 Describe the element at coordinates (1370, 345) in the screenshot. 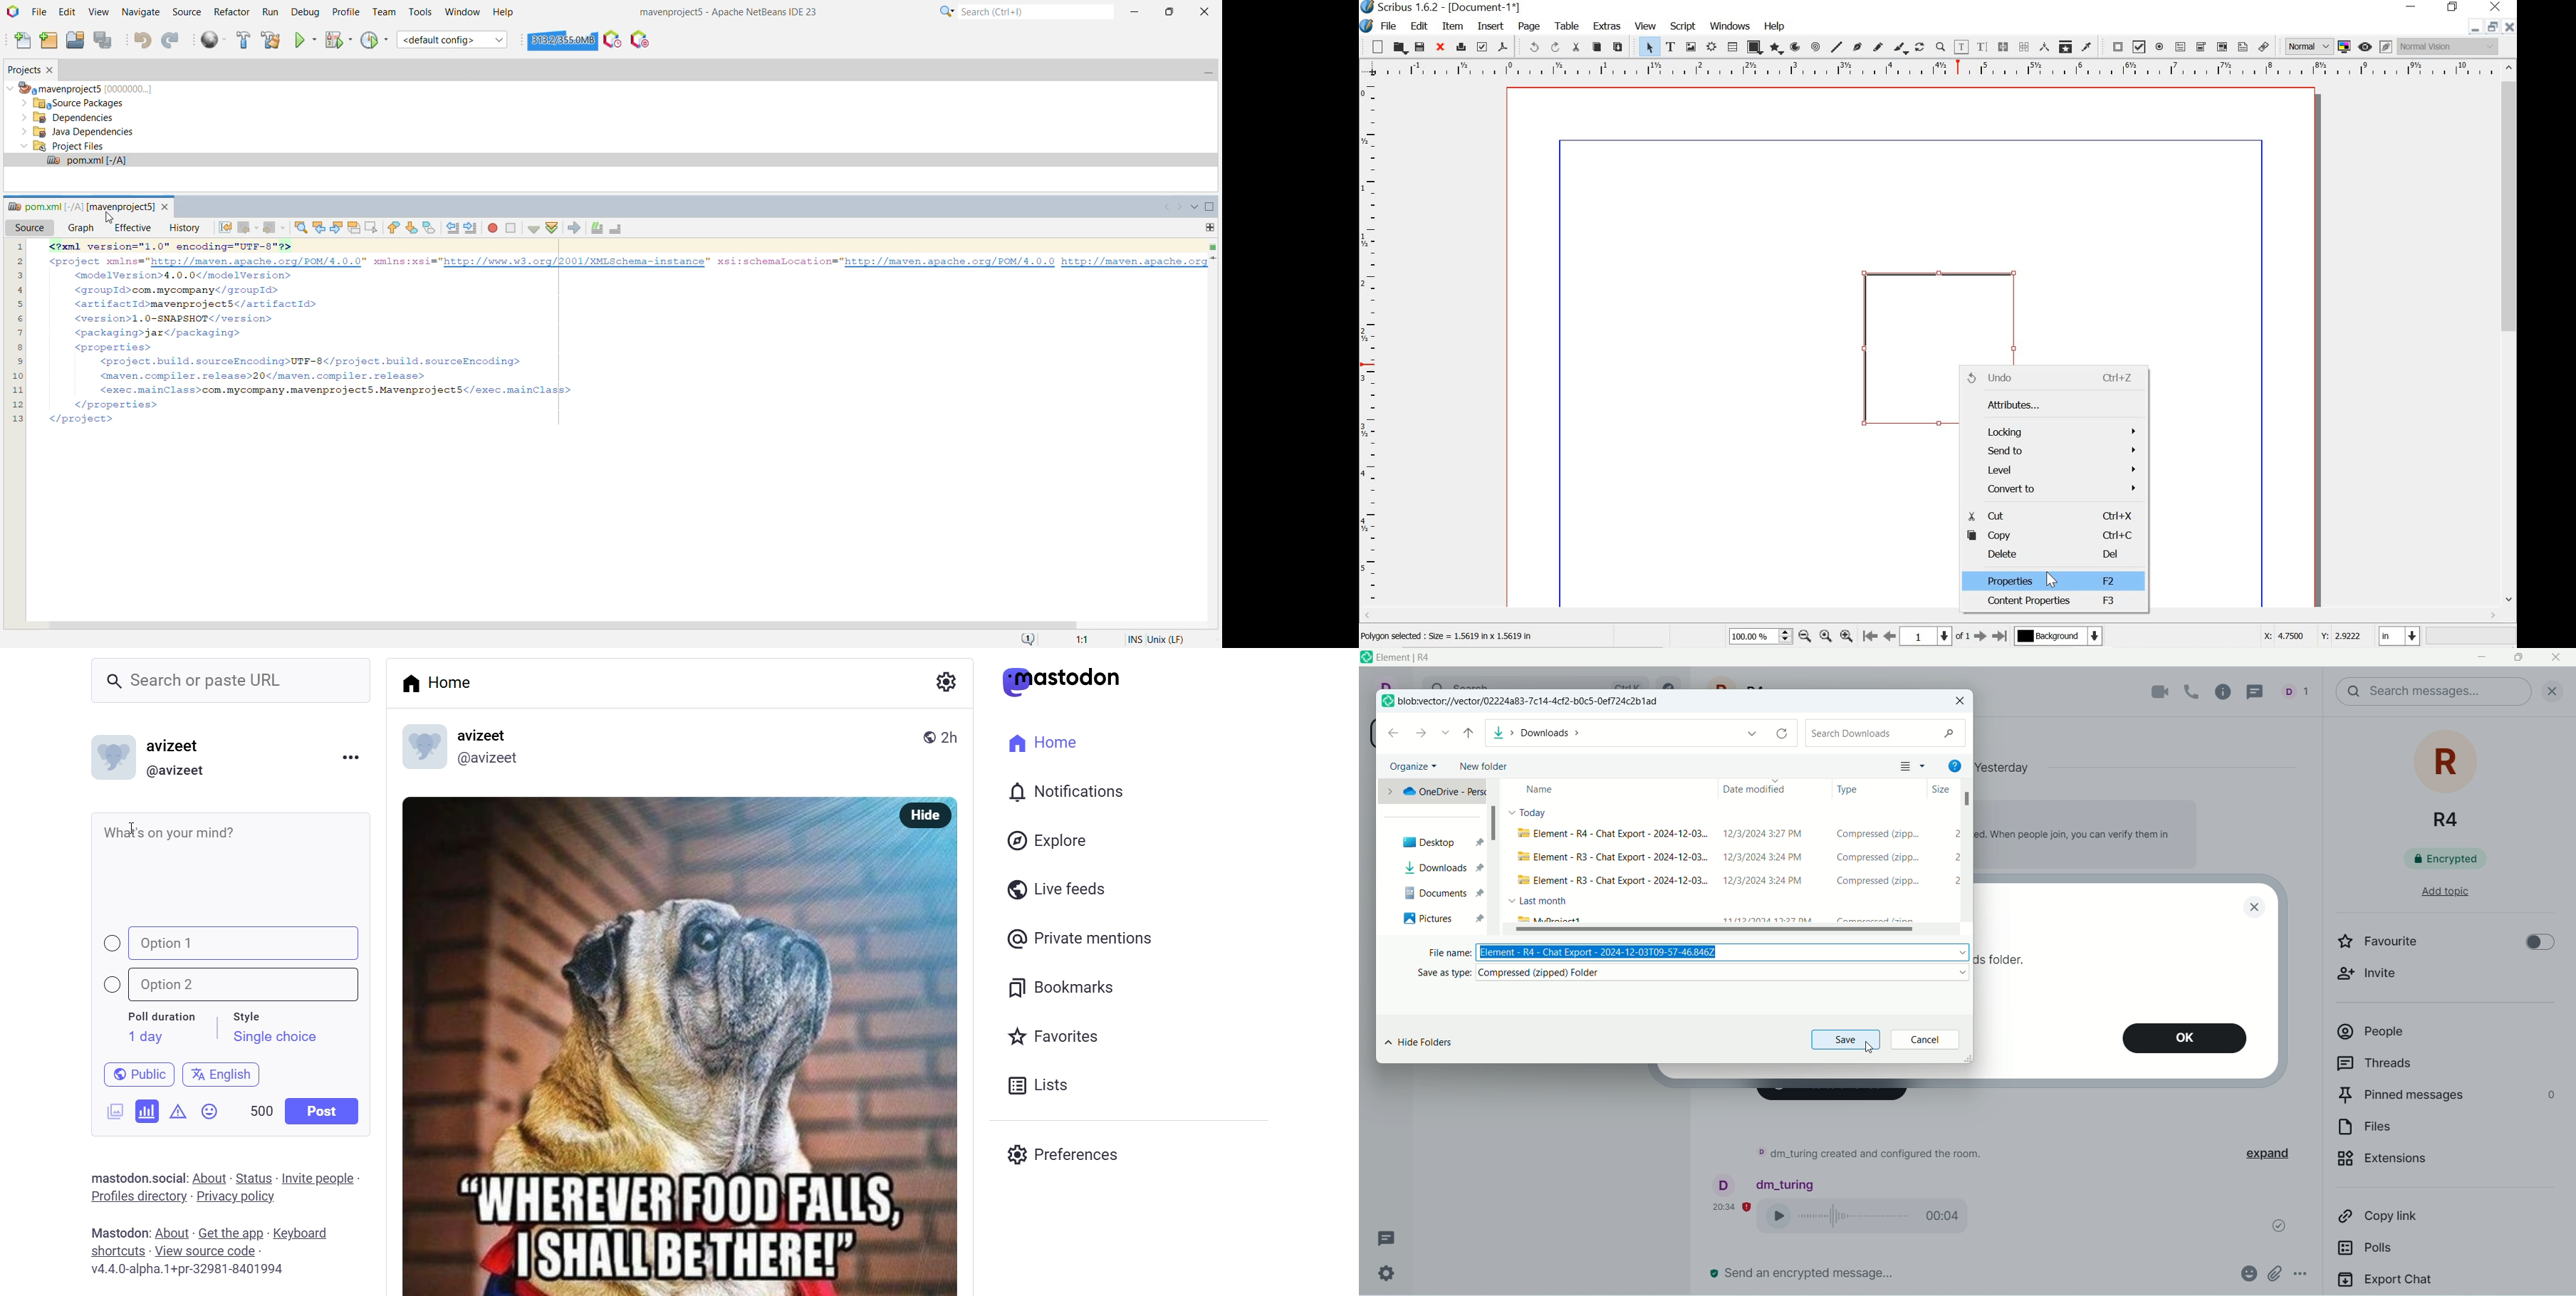

I see `ruler` at that location.